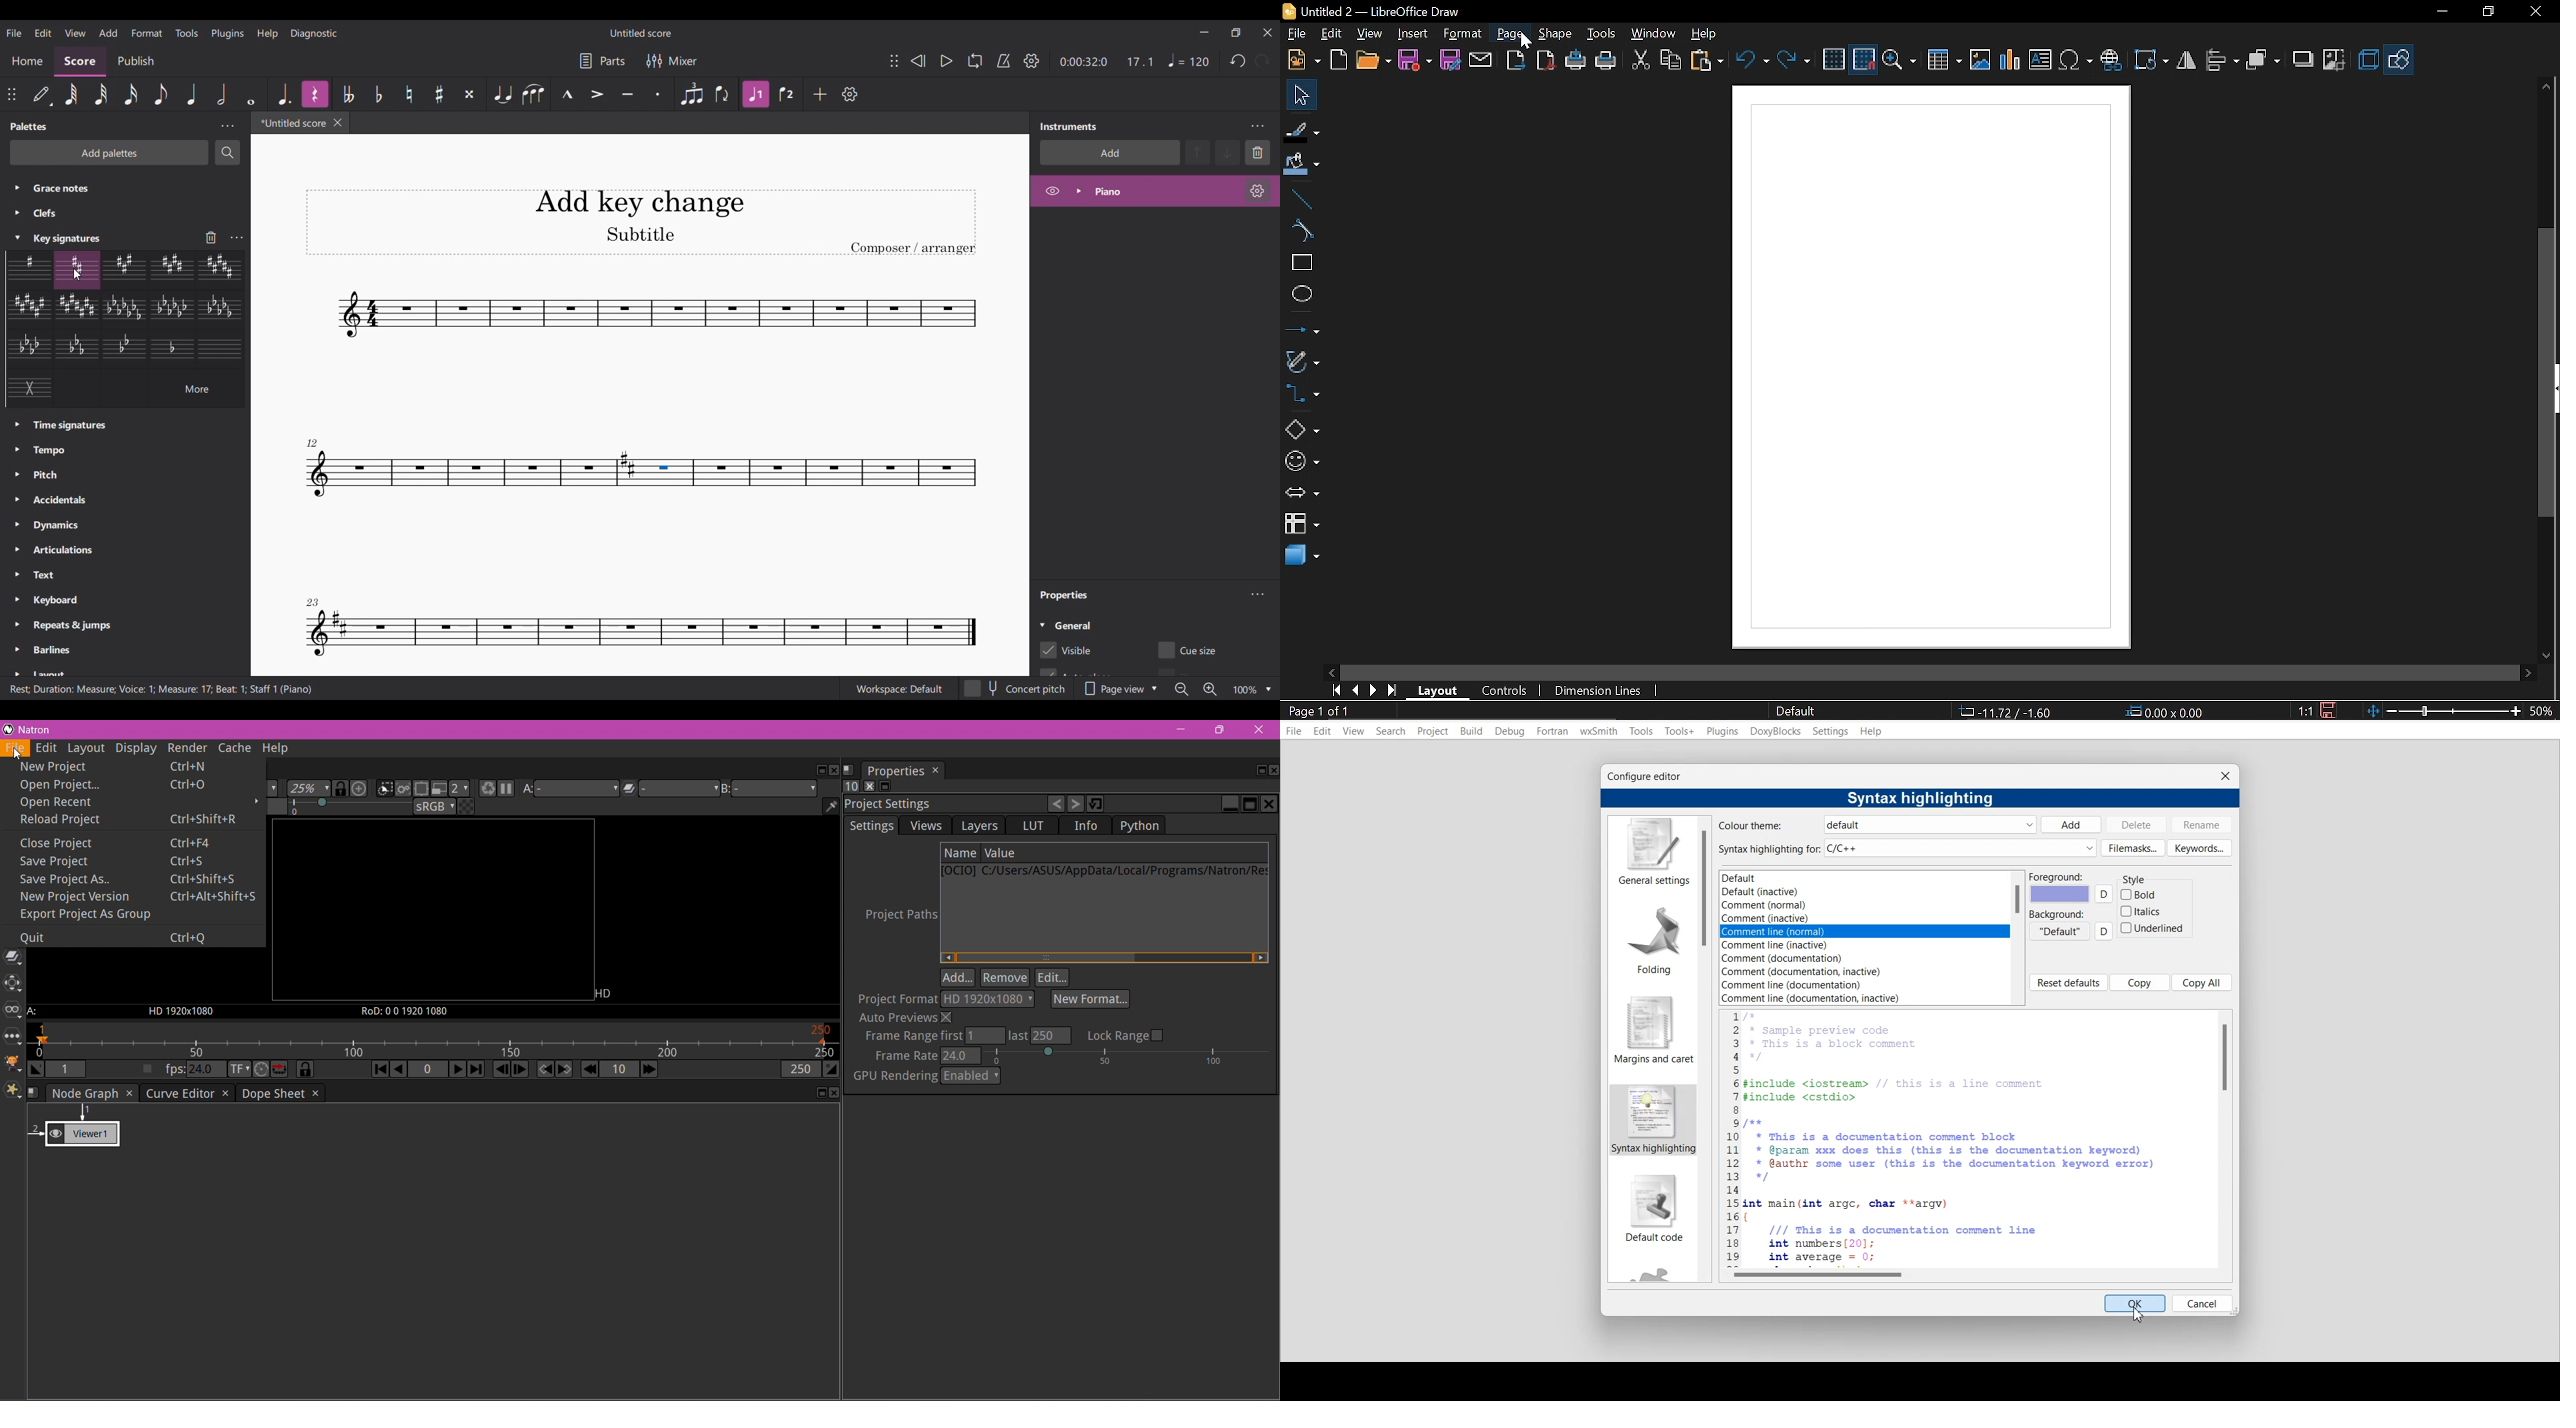 The width and height of the screenshot is (2576, 1428). What do you see at coordinates (133, 820) in the screenshot?
I see `Reload Project` at bounding box center [133, 820].